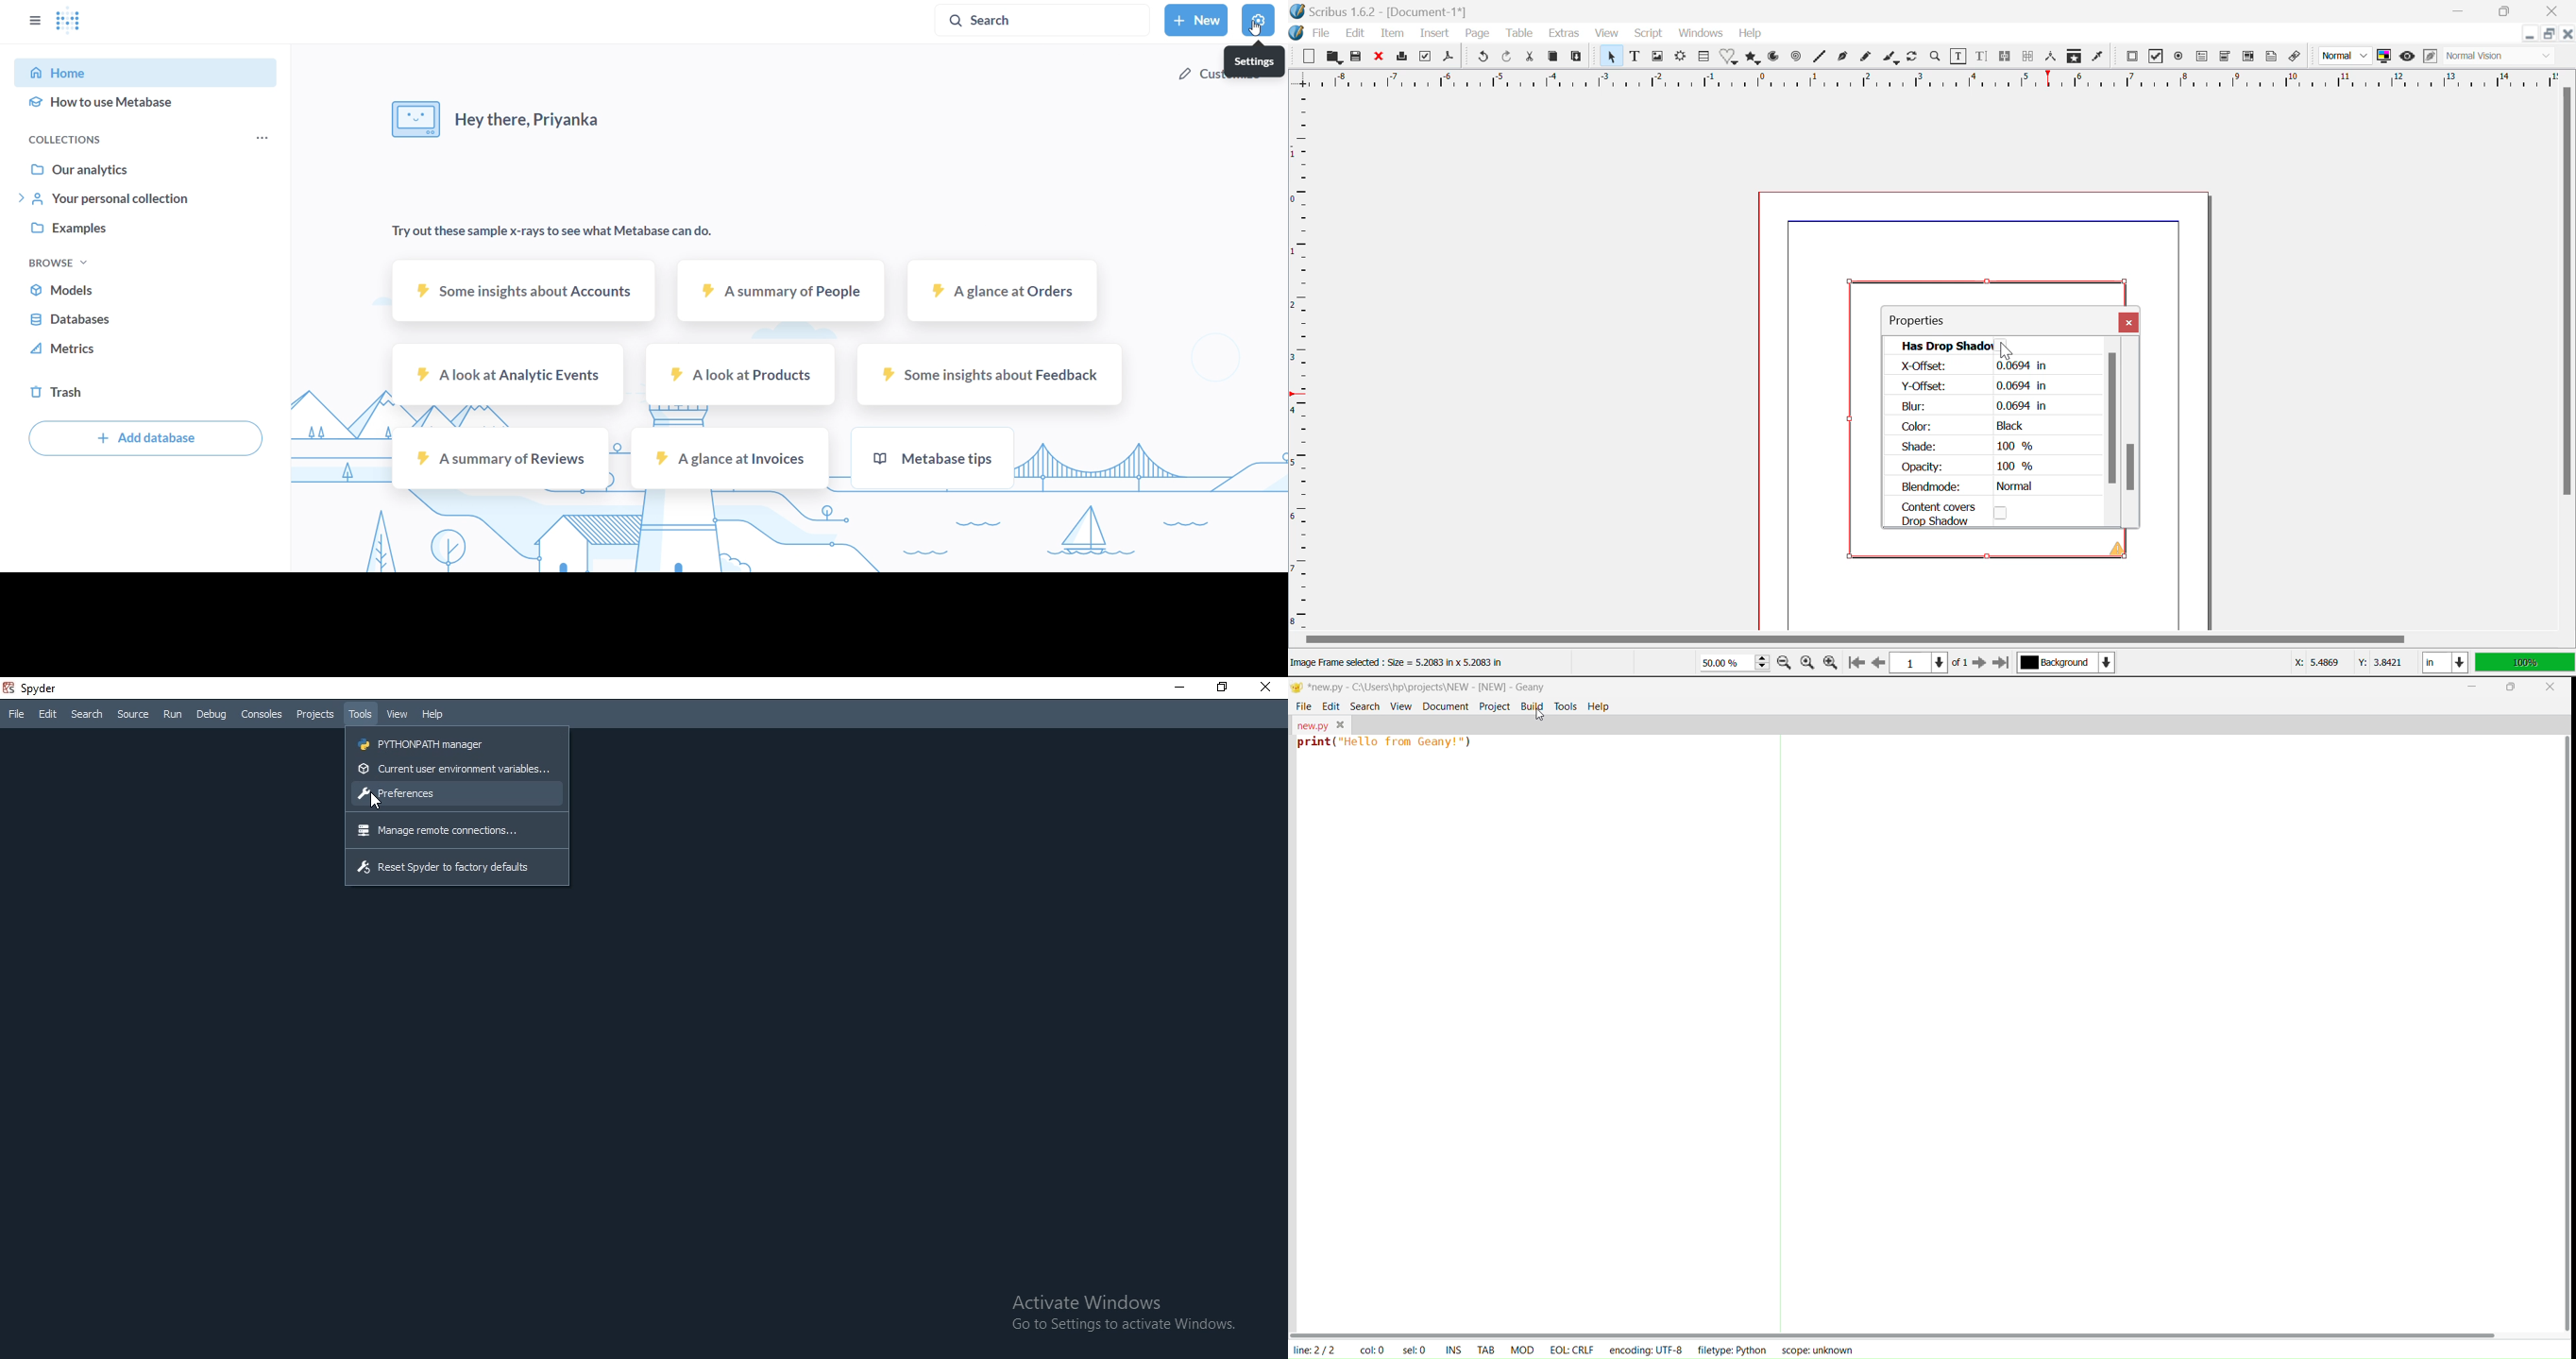 The image size is (2576, 1372). I want to click on Normal, so click(2346, 56).